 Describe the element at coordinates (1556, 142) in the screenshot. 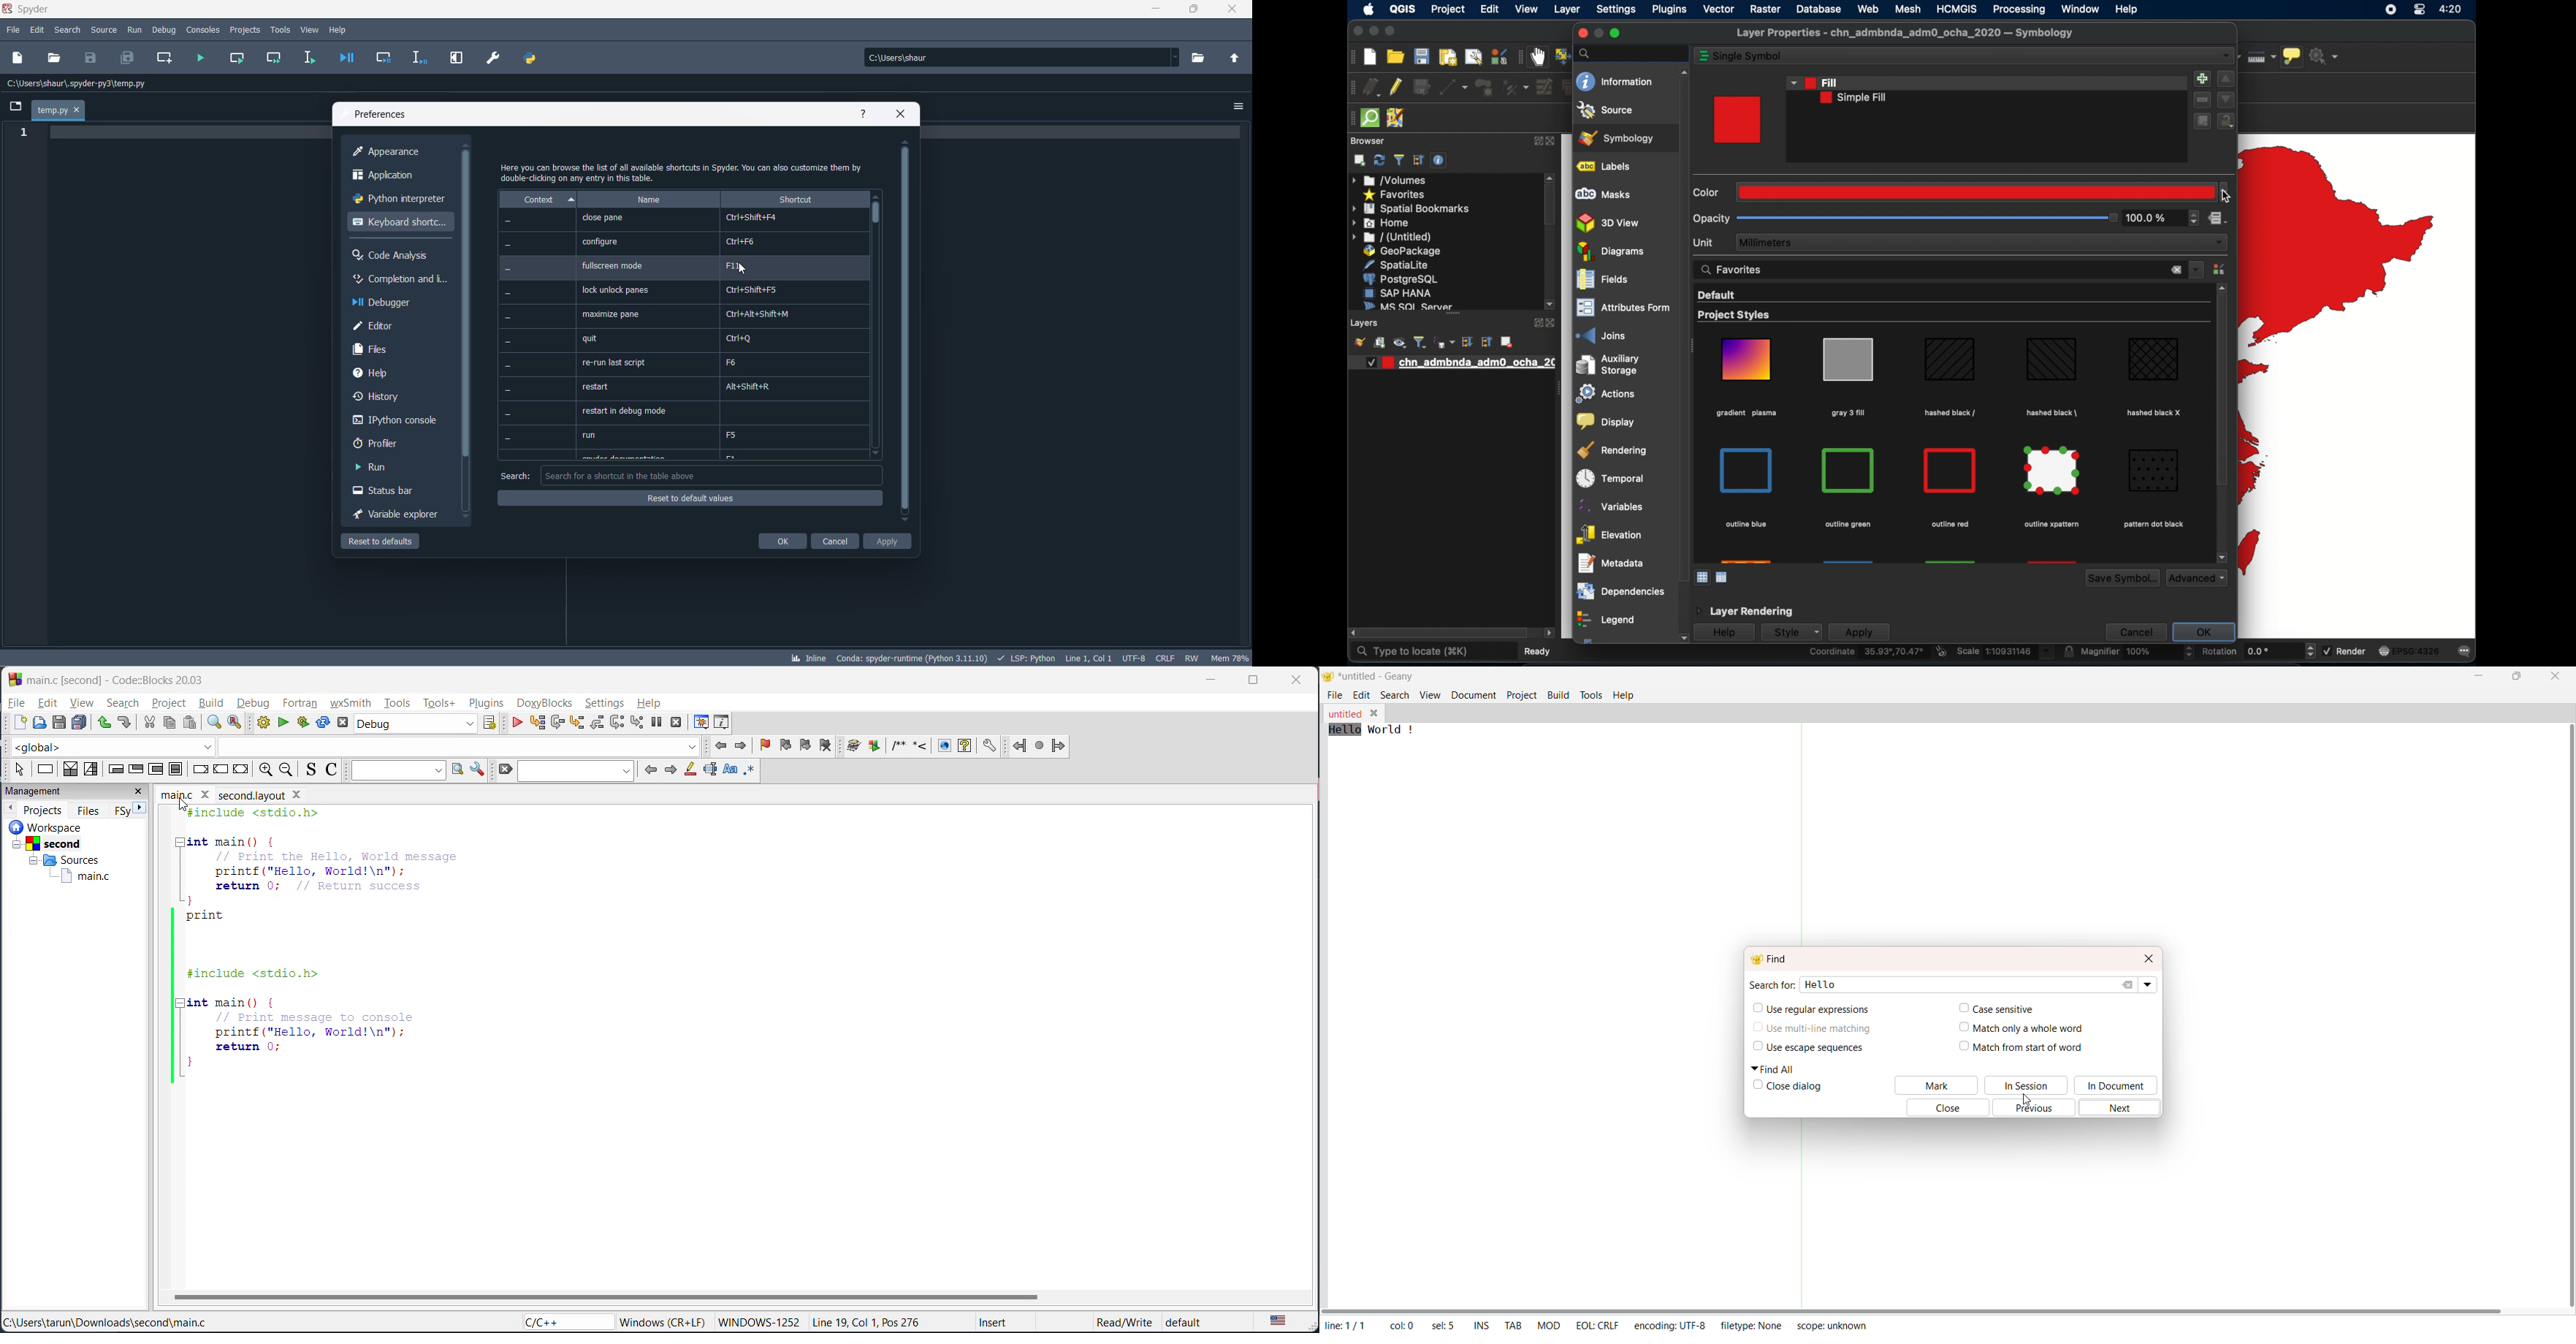

I see `close` at that location.